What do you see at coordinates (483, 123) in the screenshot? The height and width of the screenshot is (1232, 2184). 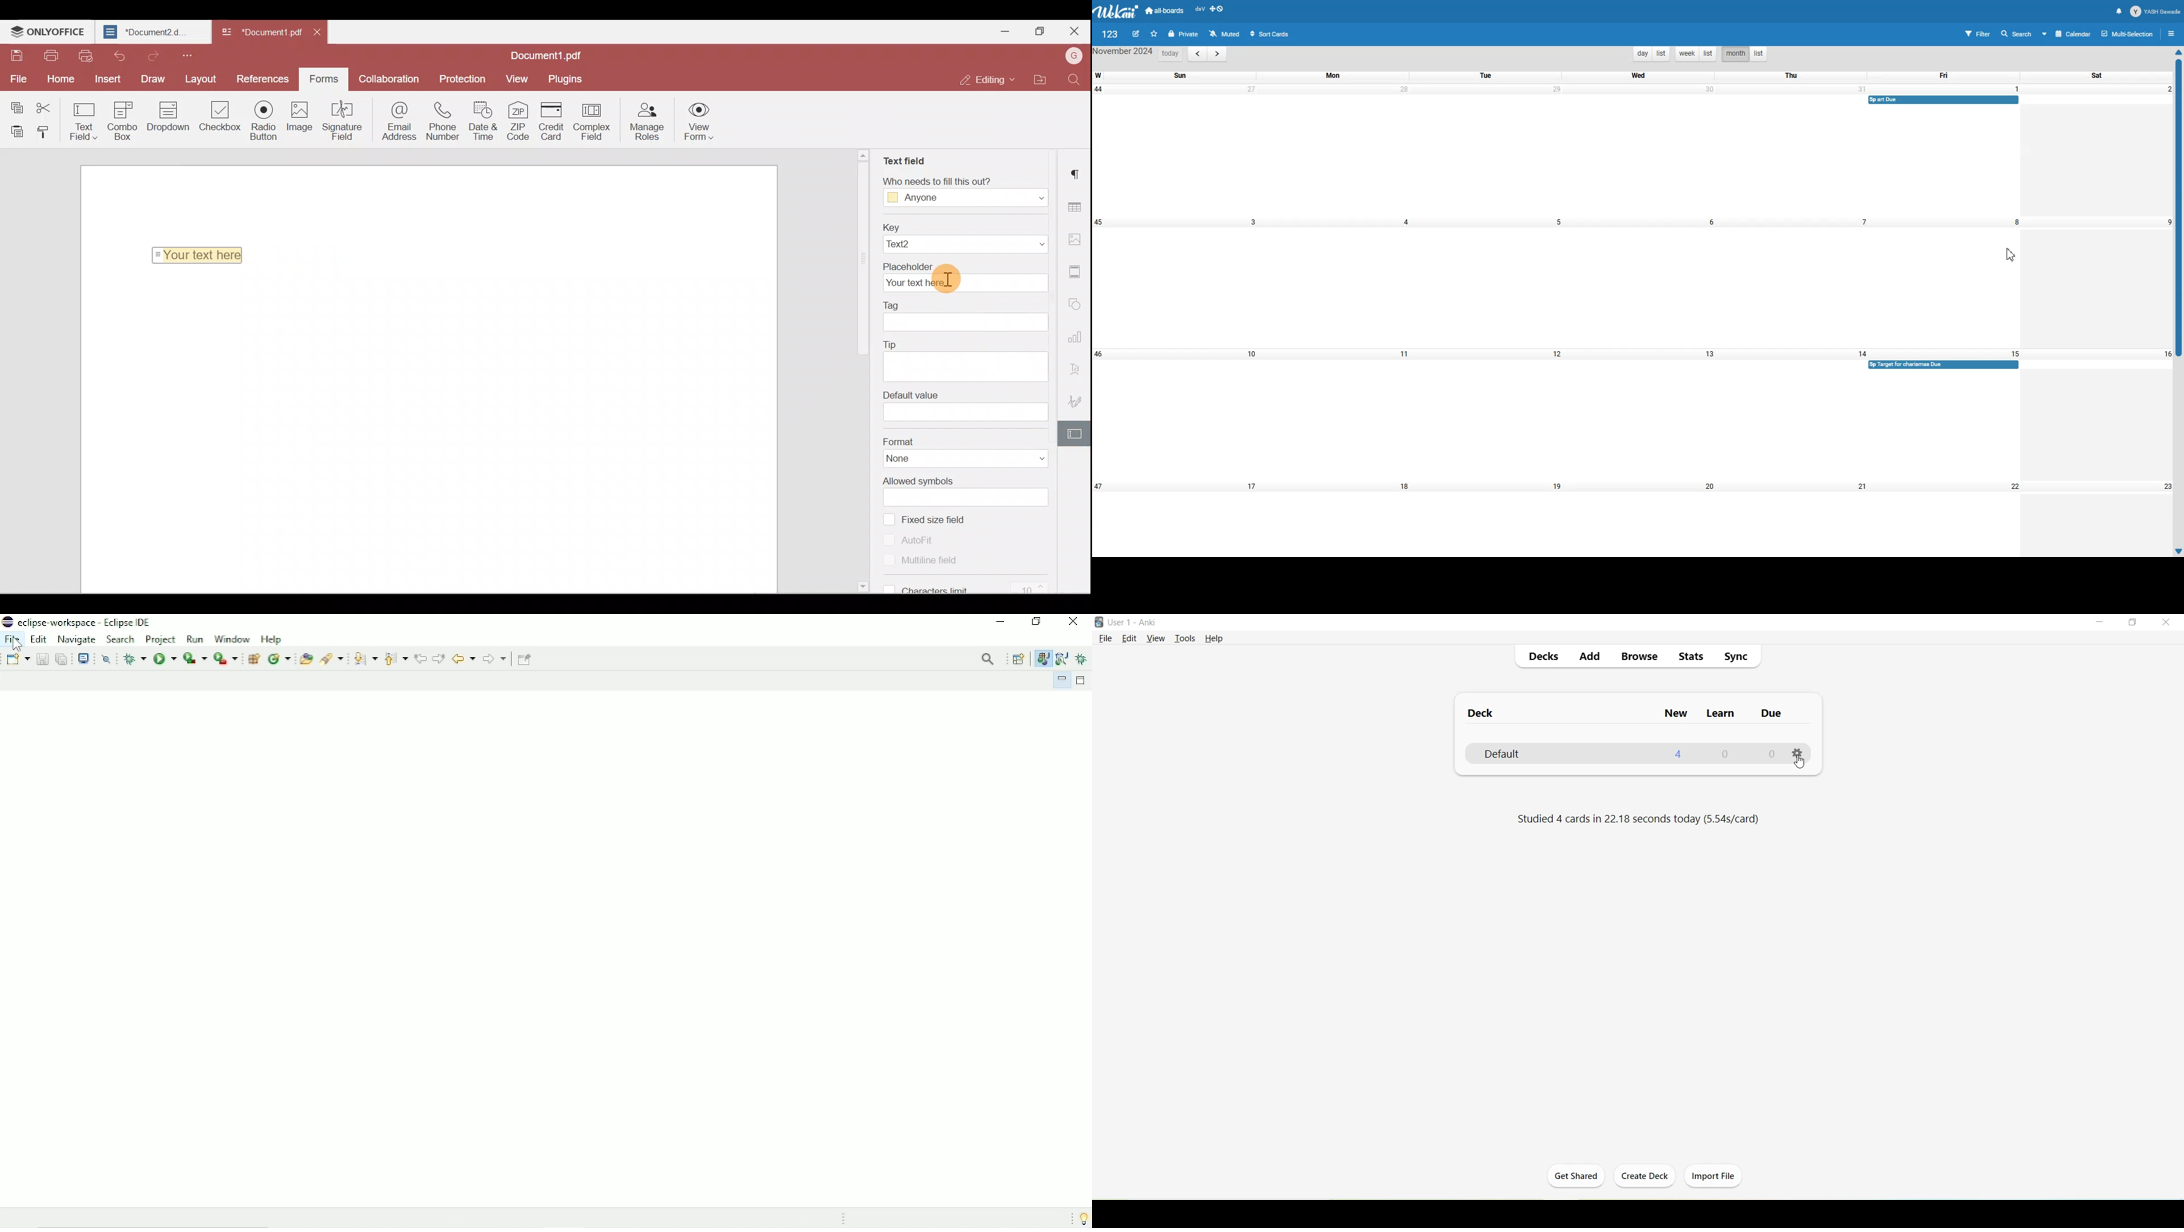 I see `Date & time` at bounding box center [483, 123].